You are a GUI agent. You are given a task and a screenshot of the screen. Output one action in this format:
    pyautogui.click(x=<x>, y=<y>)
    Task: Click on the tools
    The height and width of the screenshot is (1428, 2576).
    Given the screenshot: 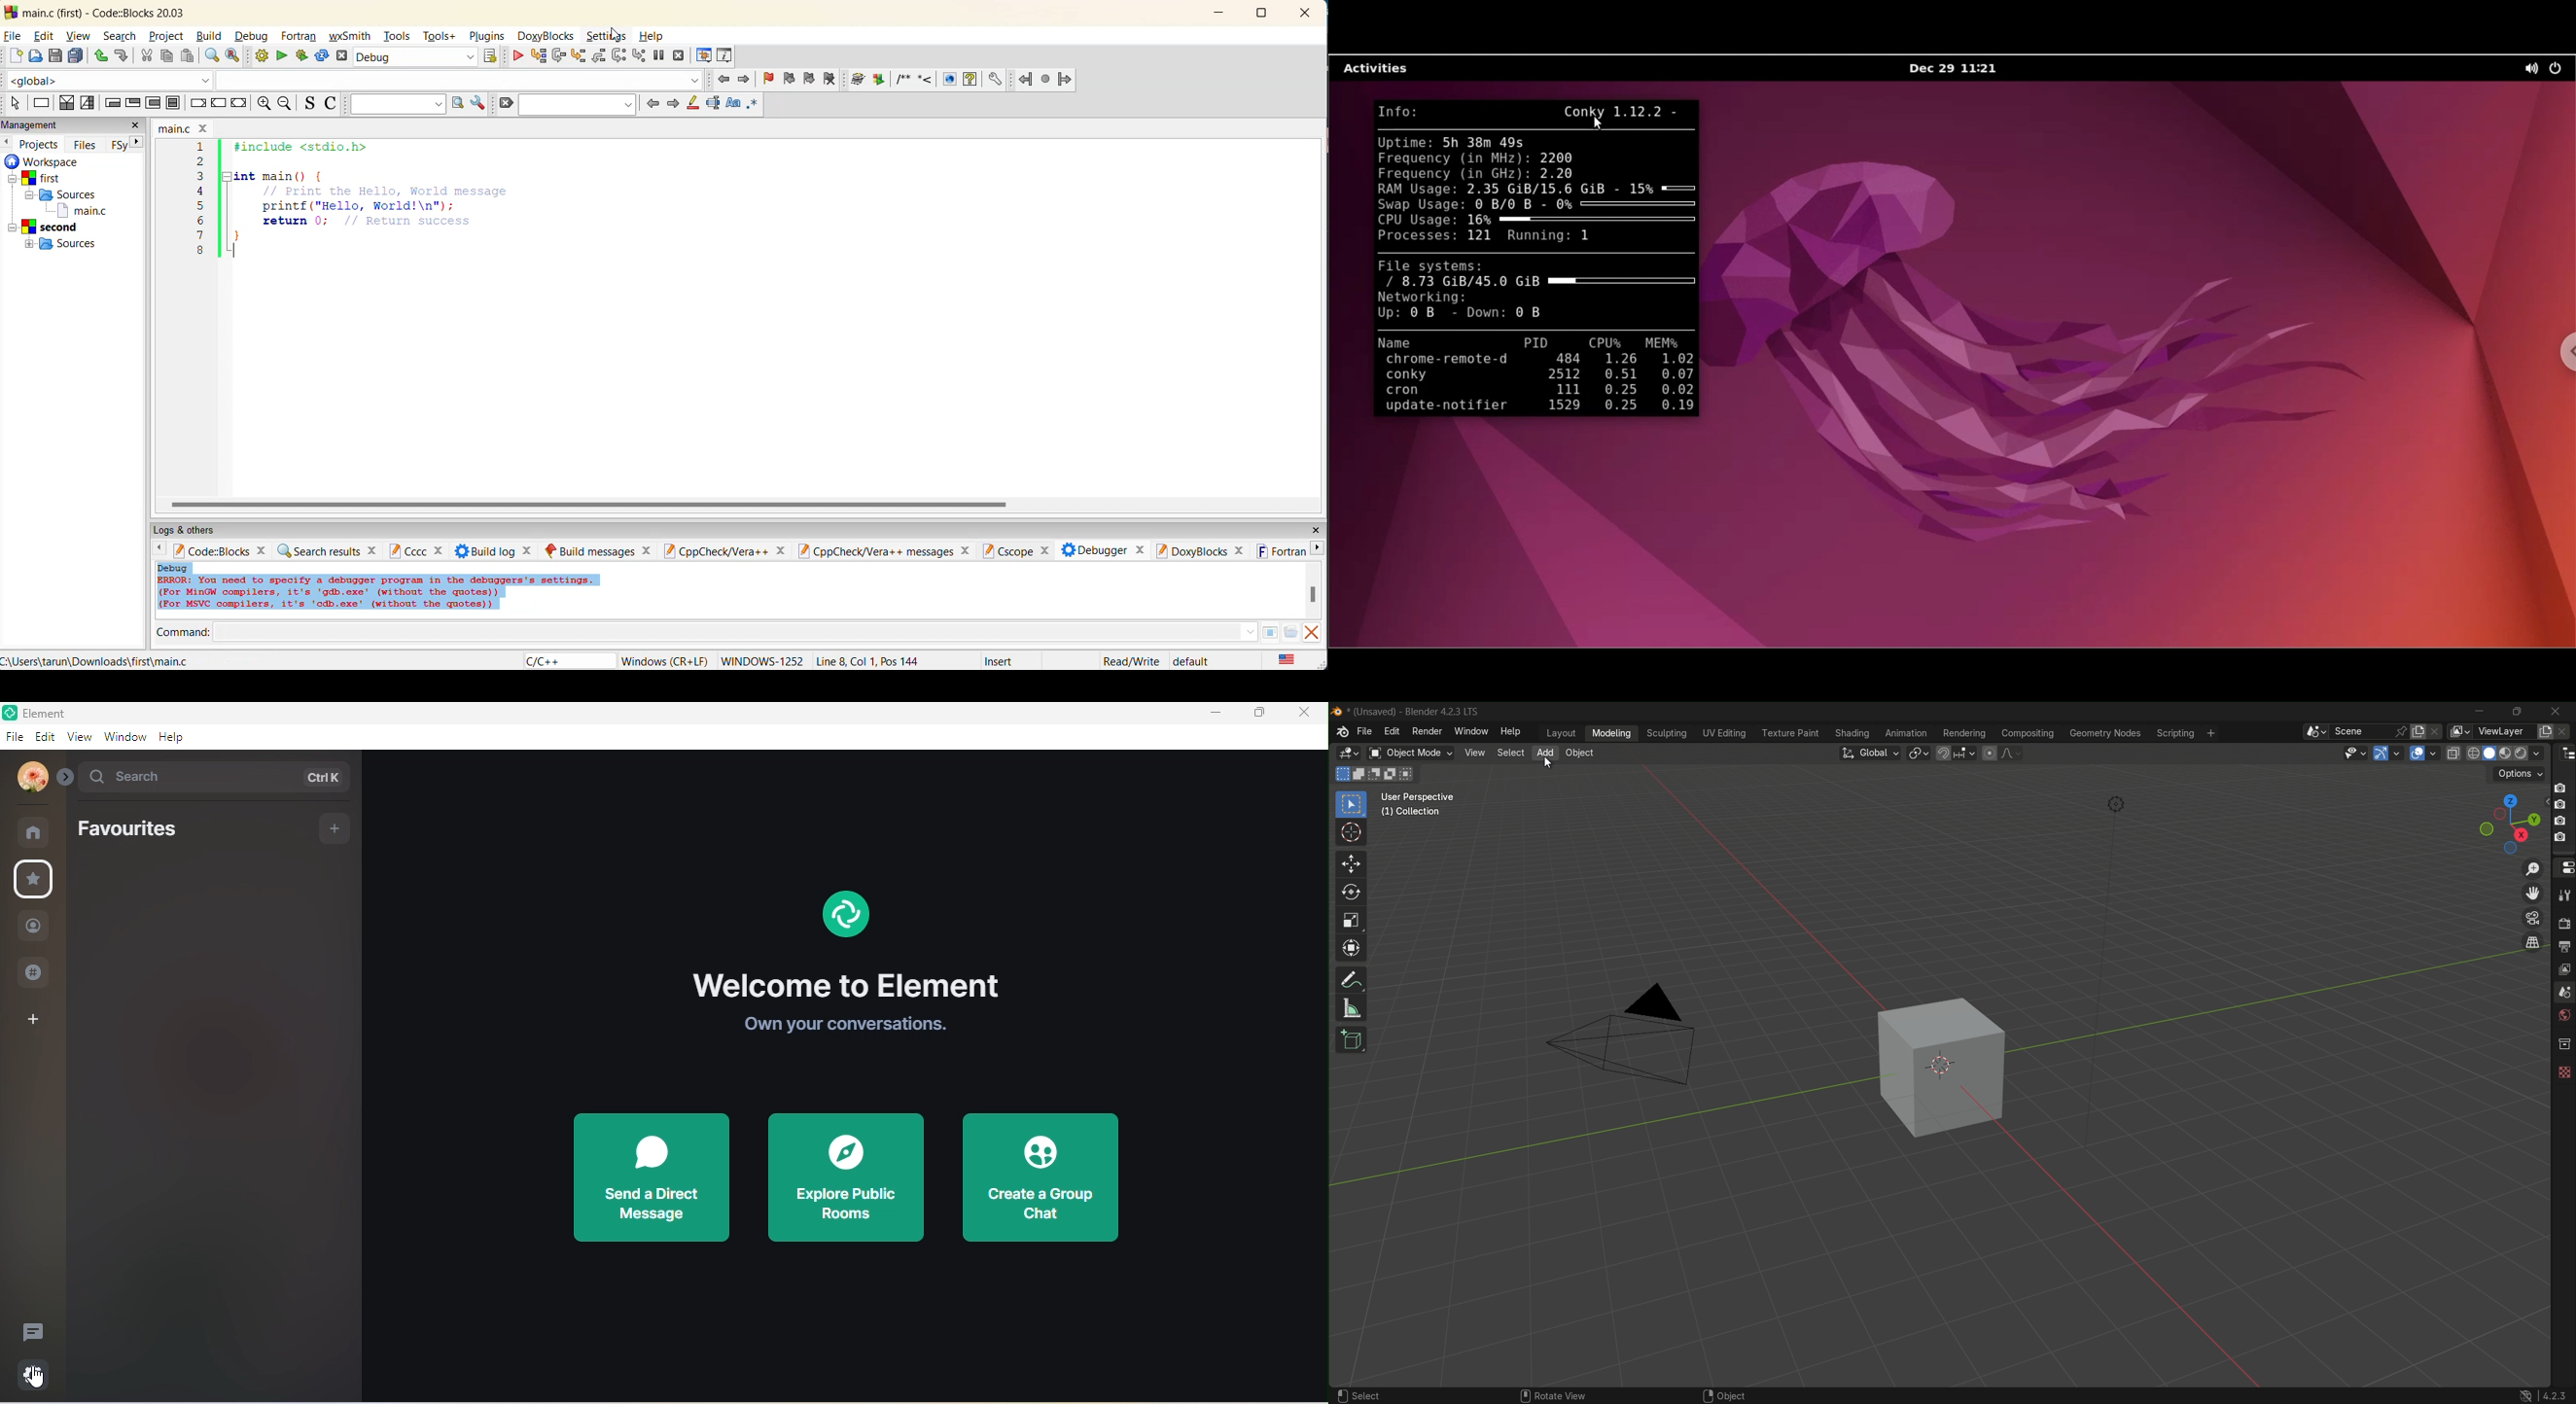 What is the action you would take?
    pyautogui.click(x=399, y=35)
    